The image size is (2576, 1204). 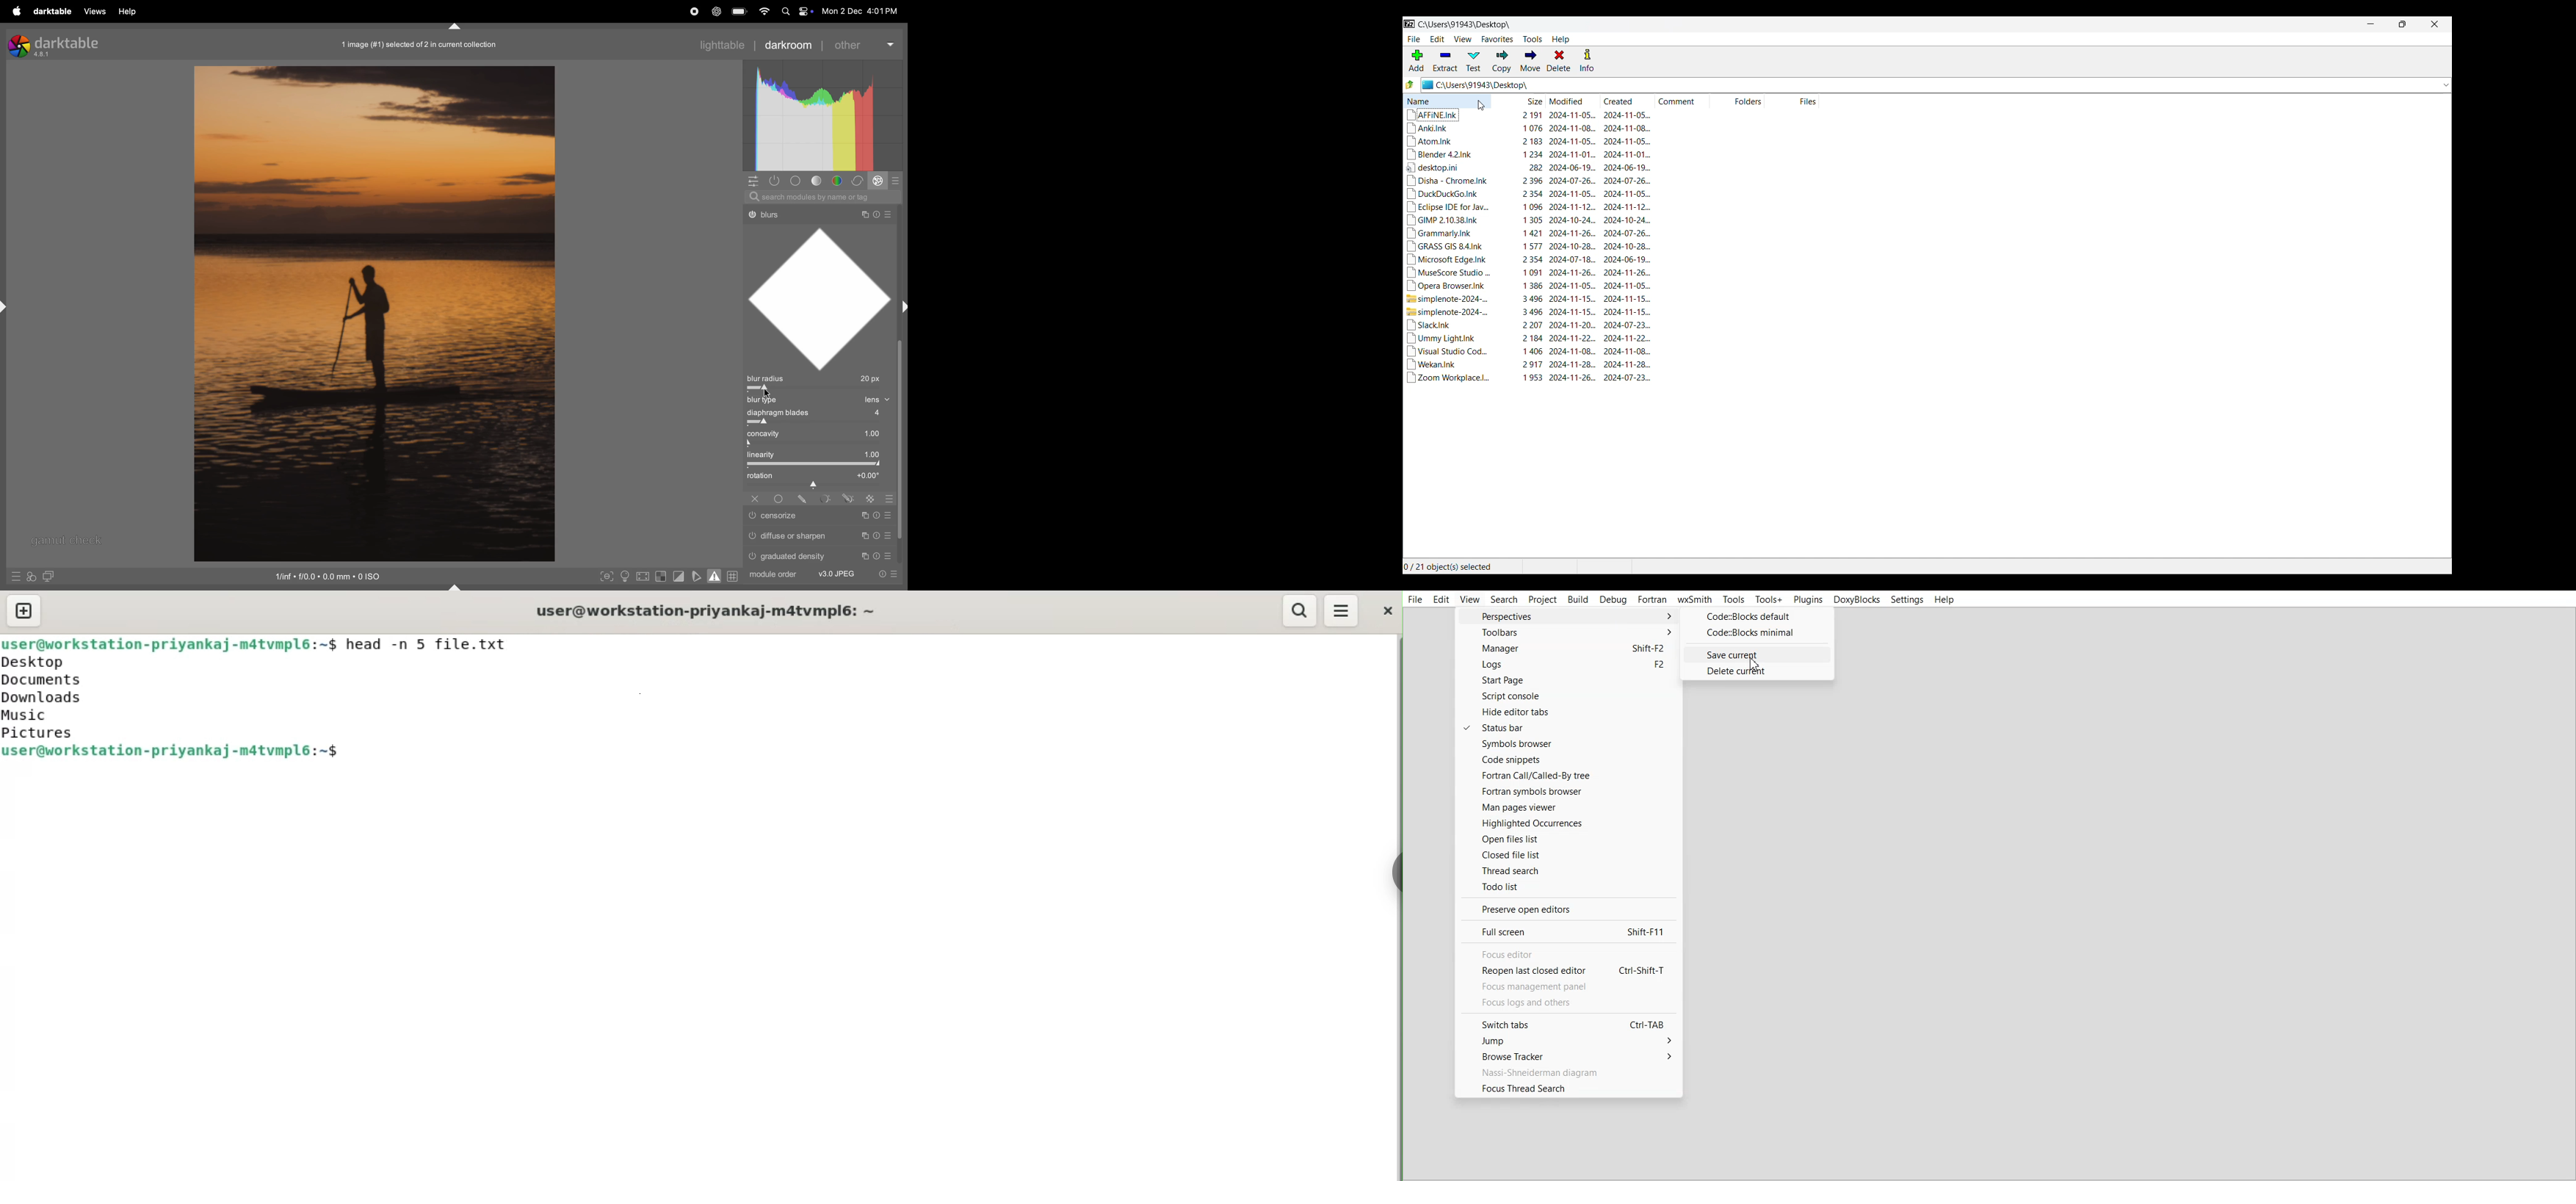 What do you see at coordinates (1529, 313) in the screenshot?
I see `simplenote-2024-... 3496 2024-11-15... 2024-11-15.` at bounding box center [1529, 313].